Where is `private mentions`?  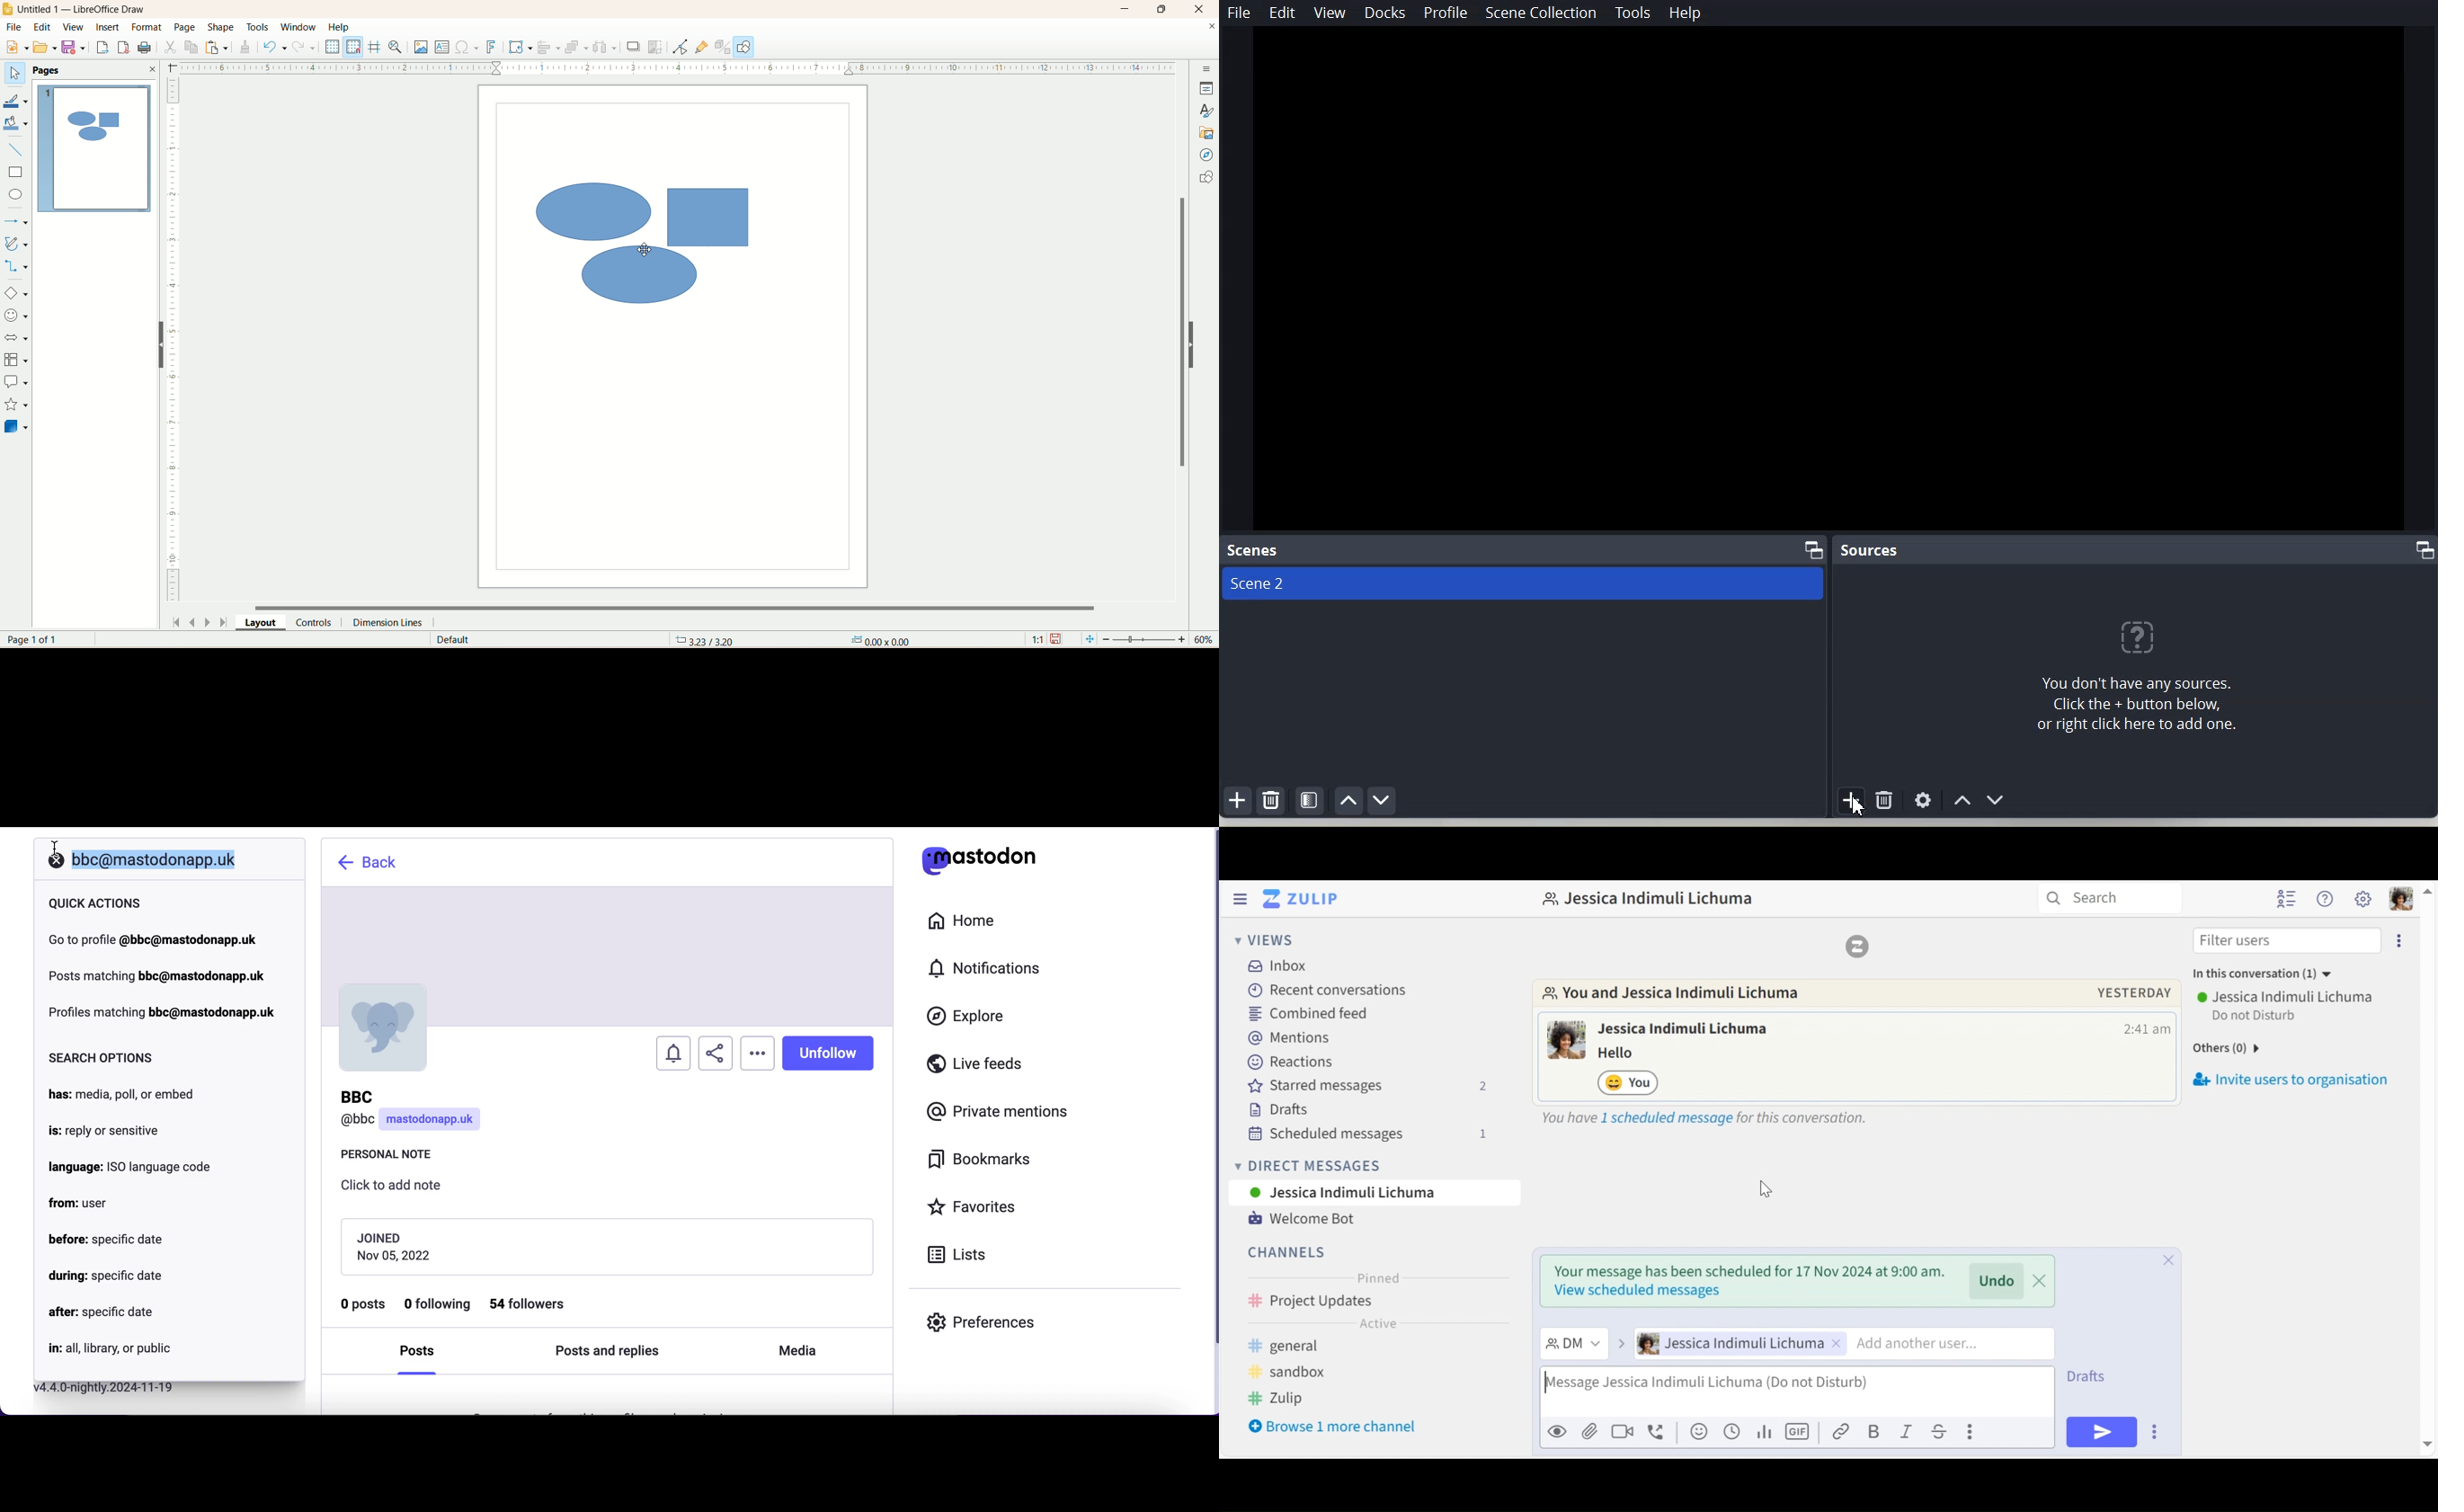 private mentions is located at coordinates (1000, 1109).